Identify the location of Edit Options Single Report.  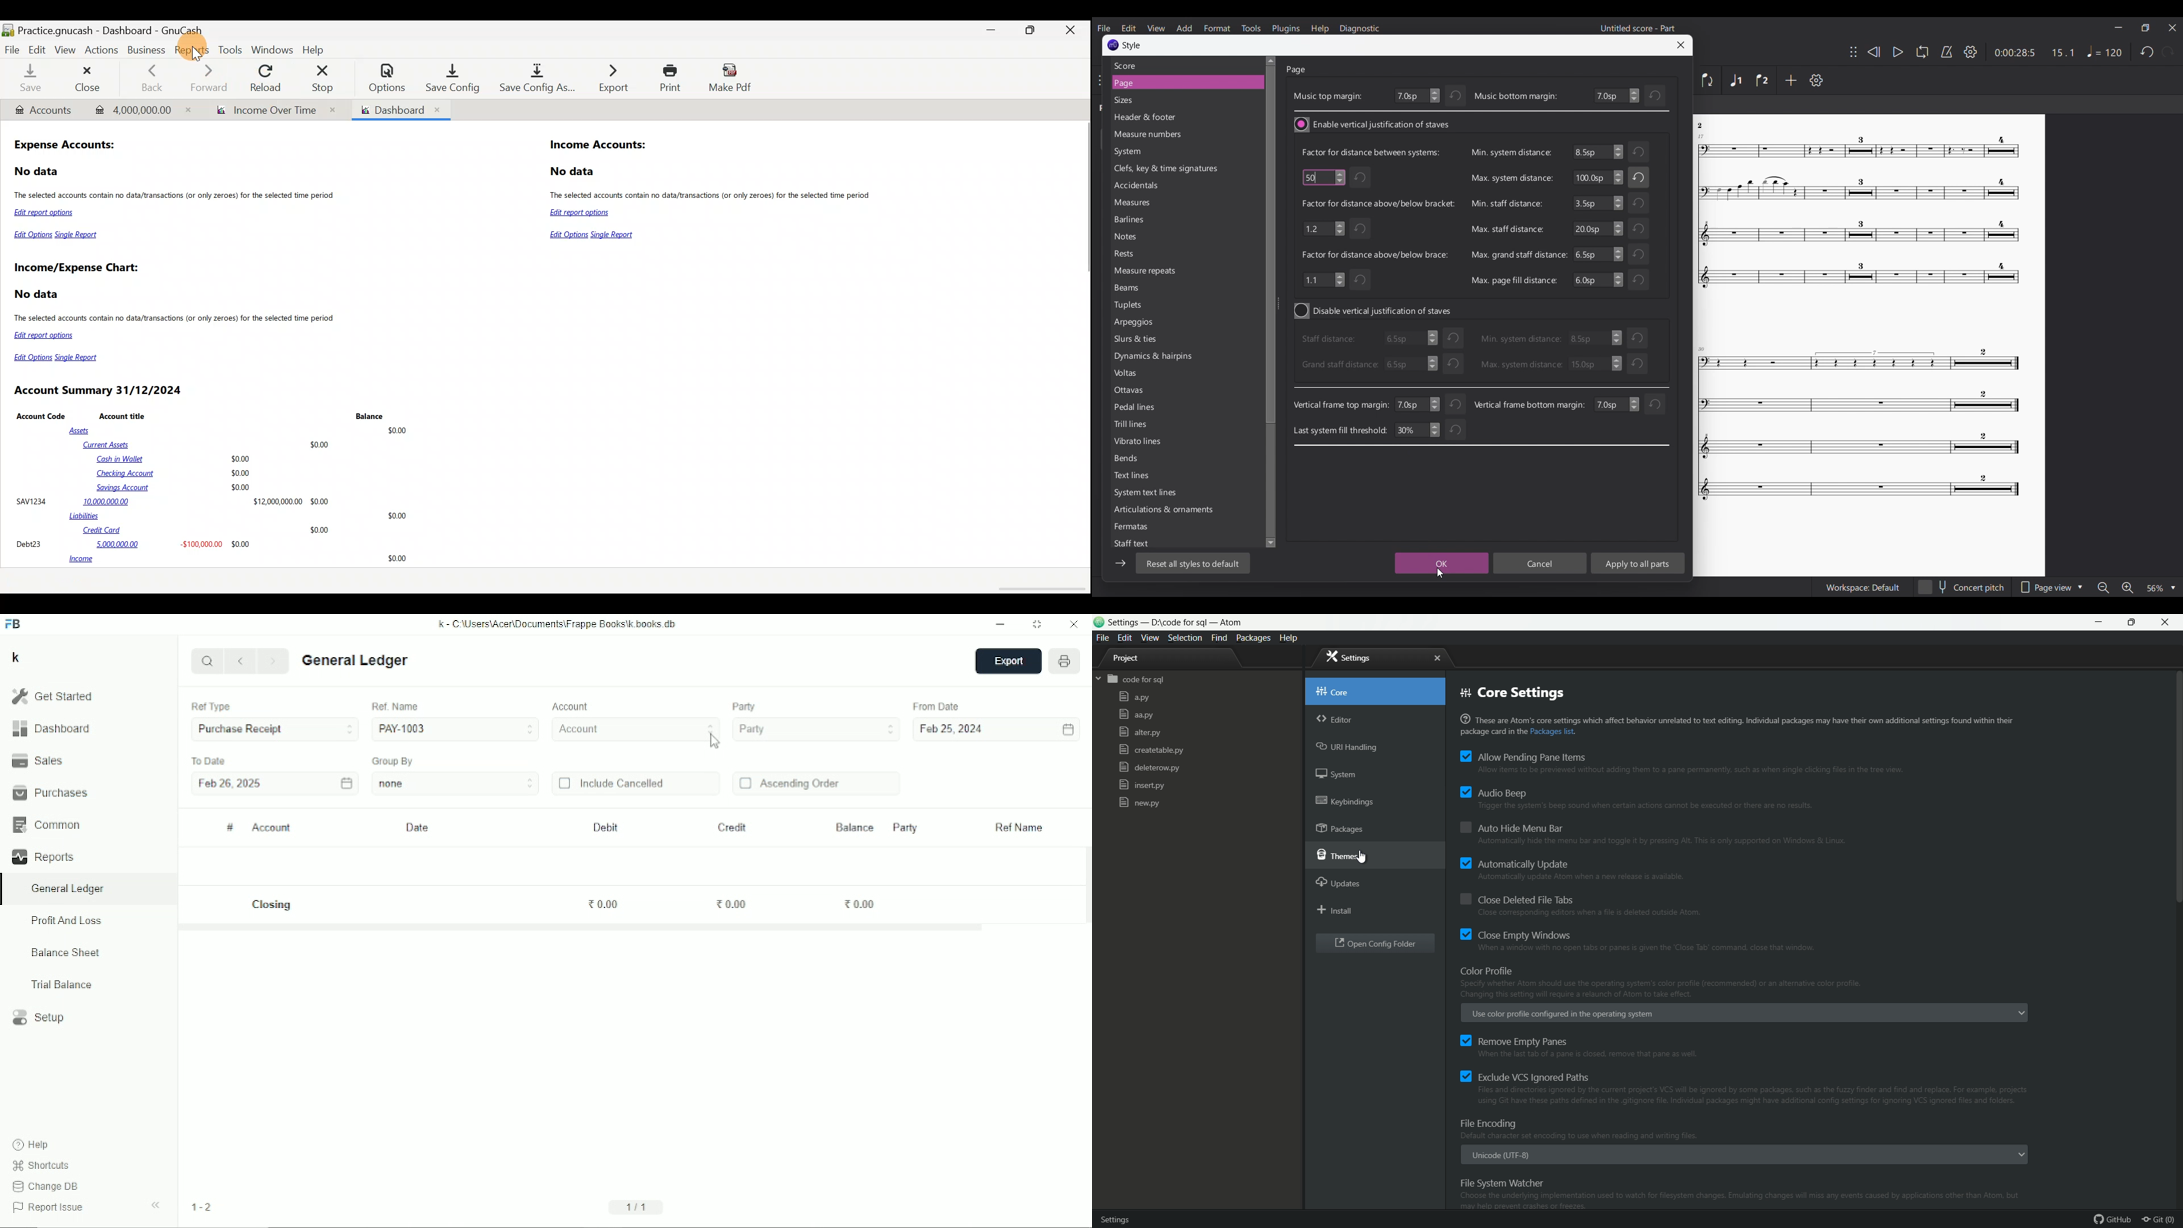
(57, 237).